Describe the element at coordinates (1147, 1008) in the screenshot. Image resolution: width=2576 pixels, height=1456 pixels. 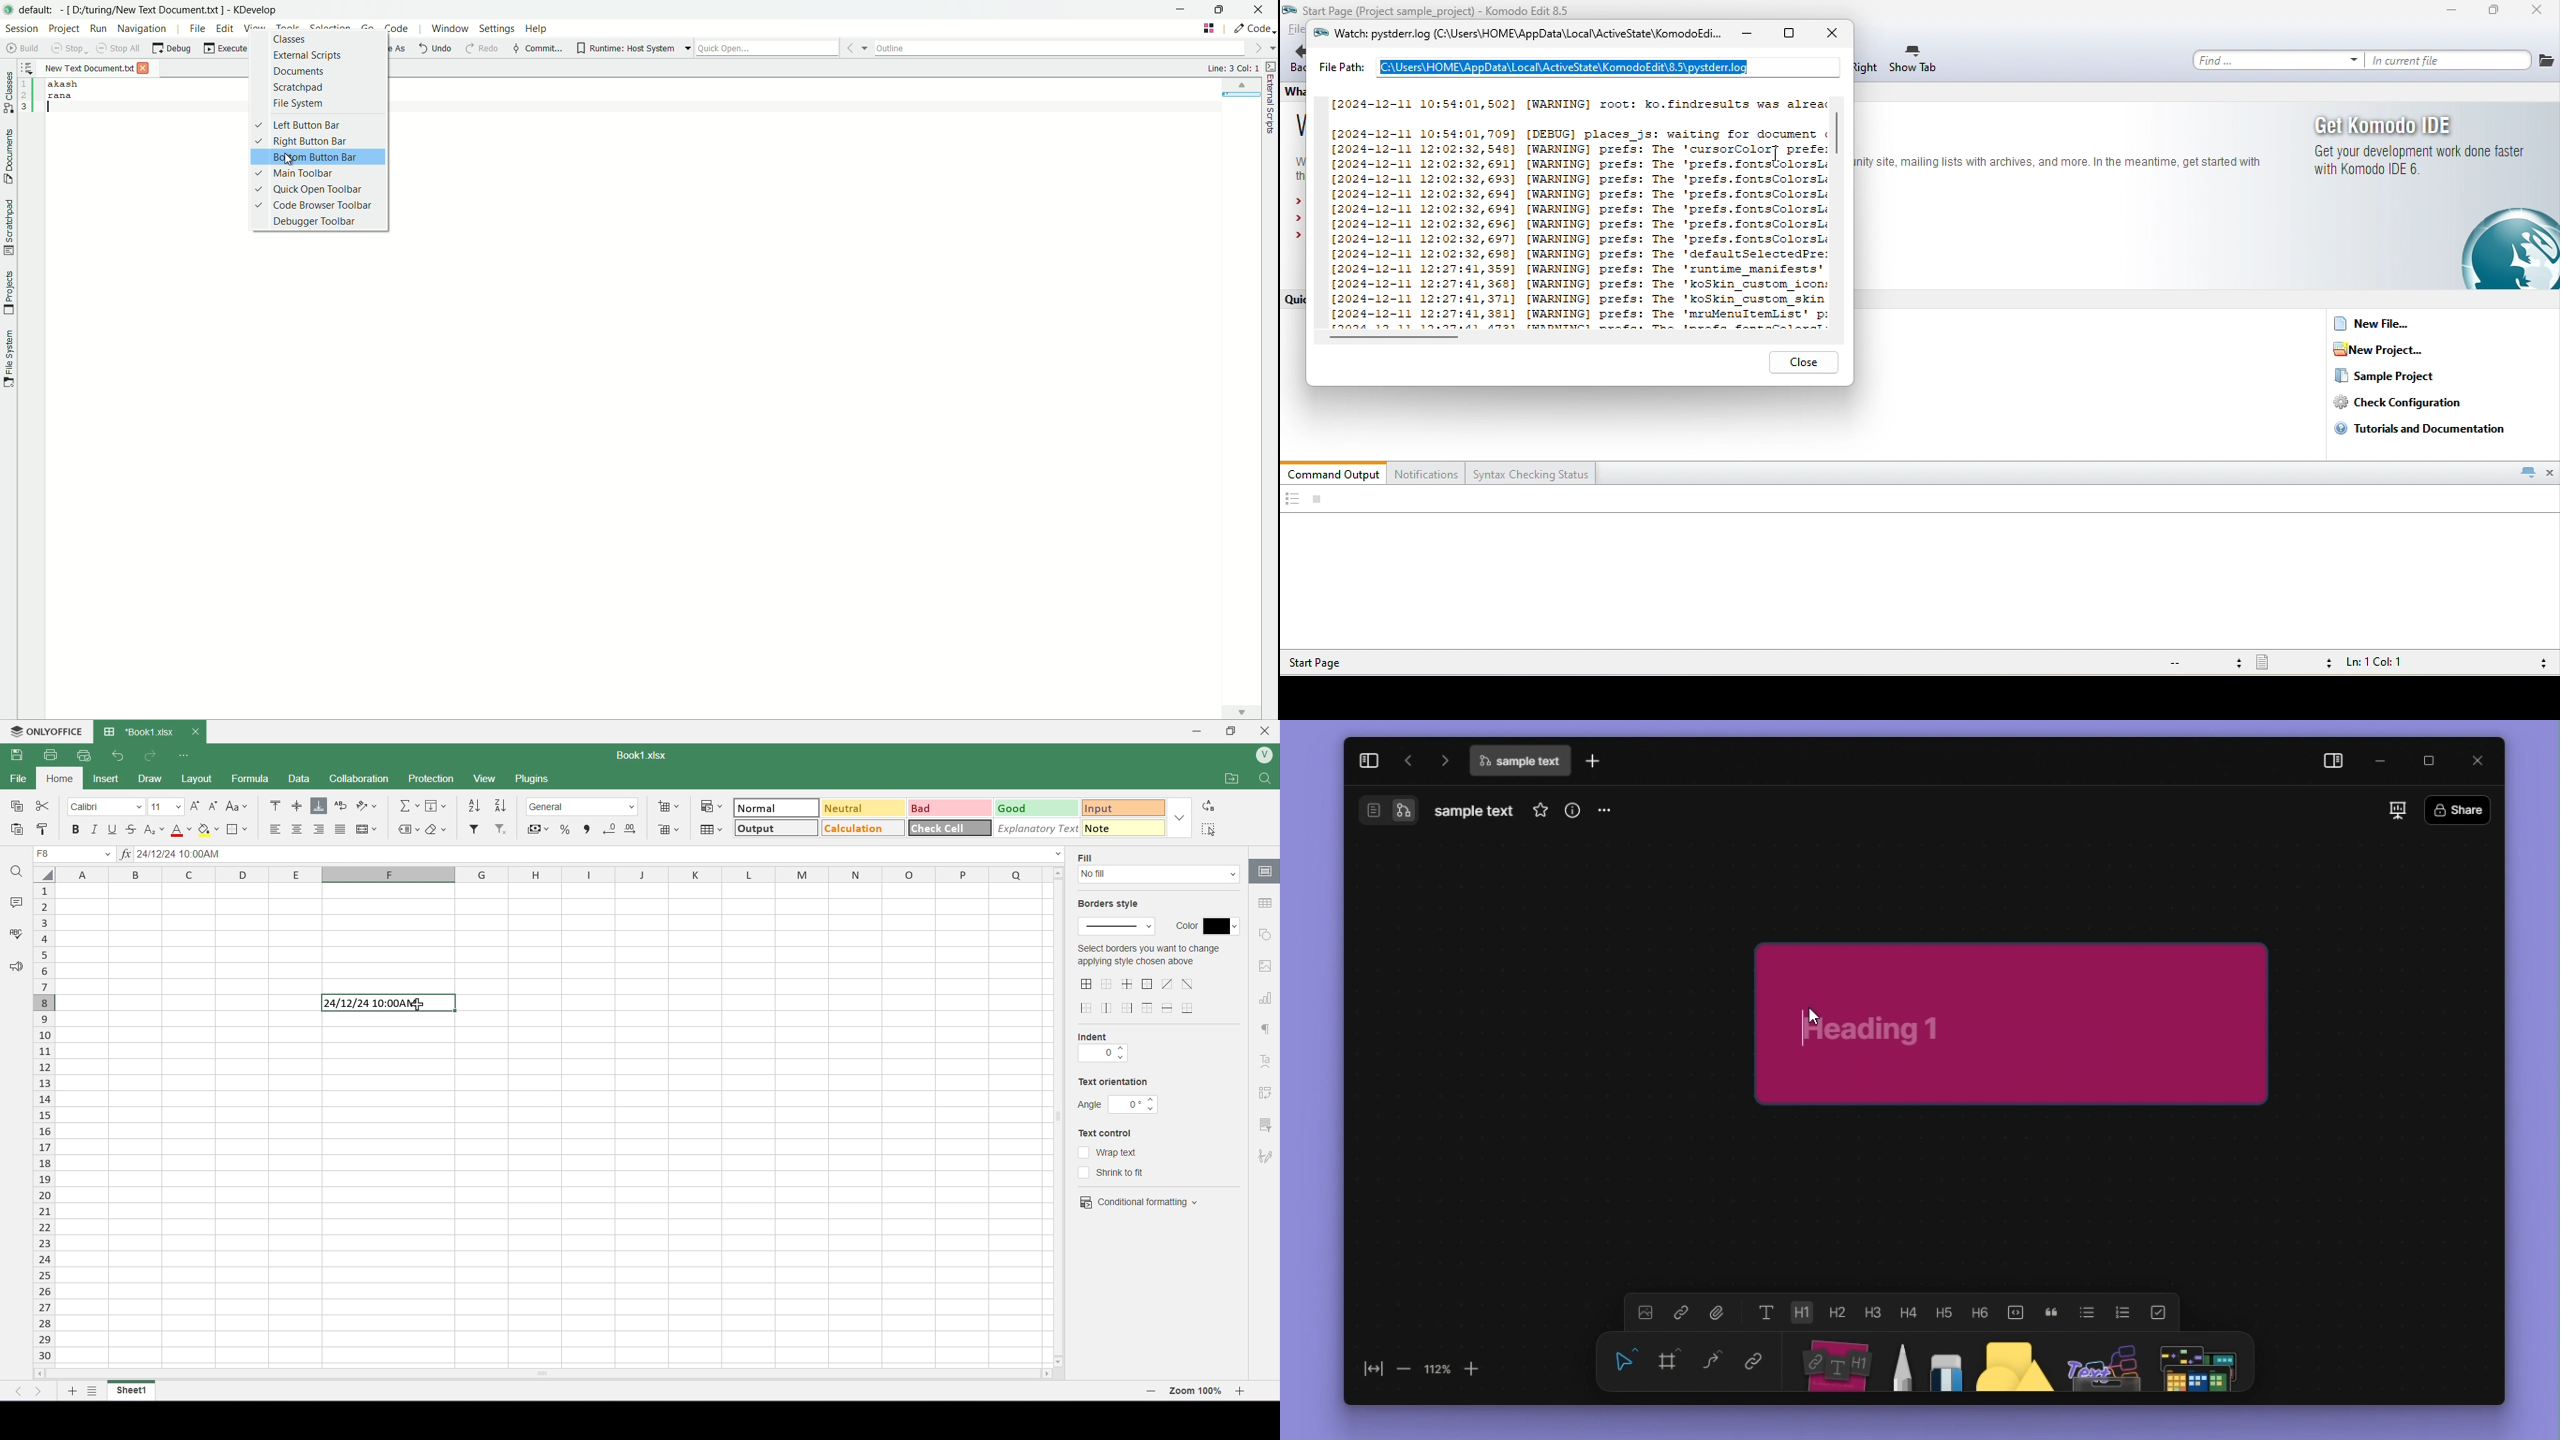
I see `top border` at that location.